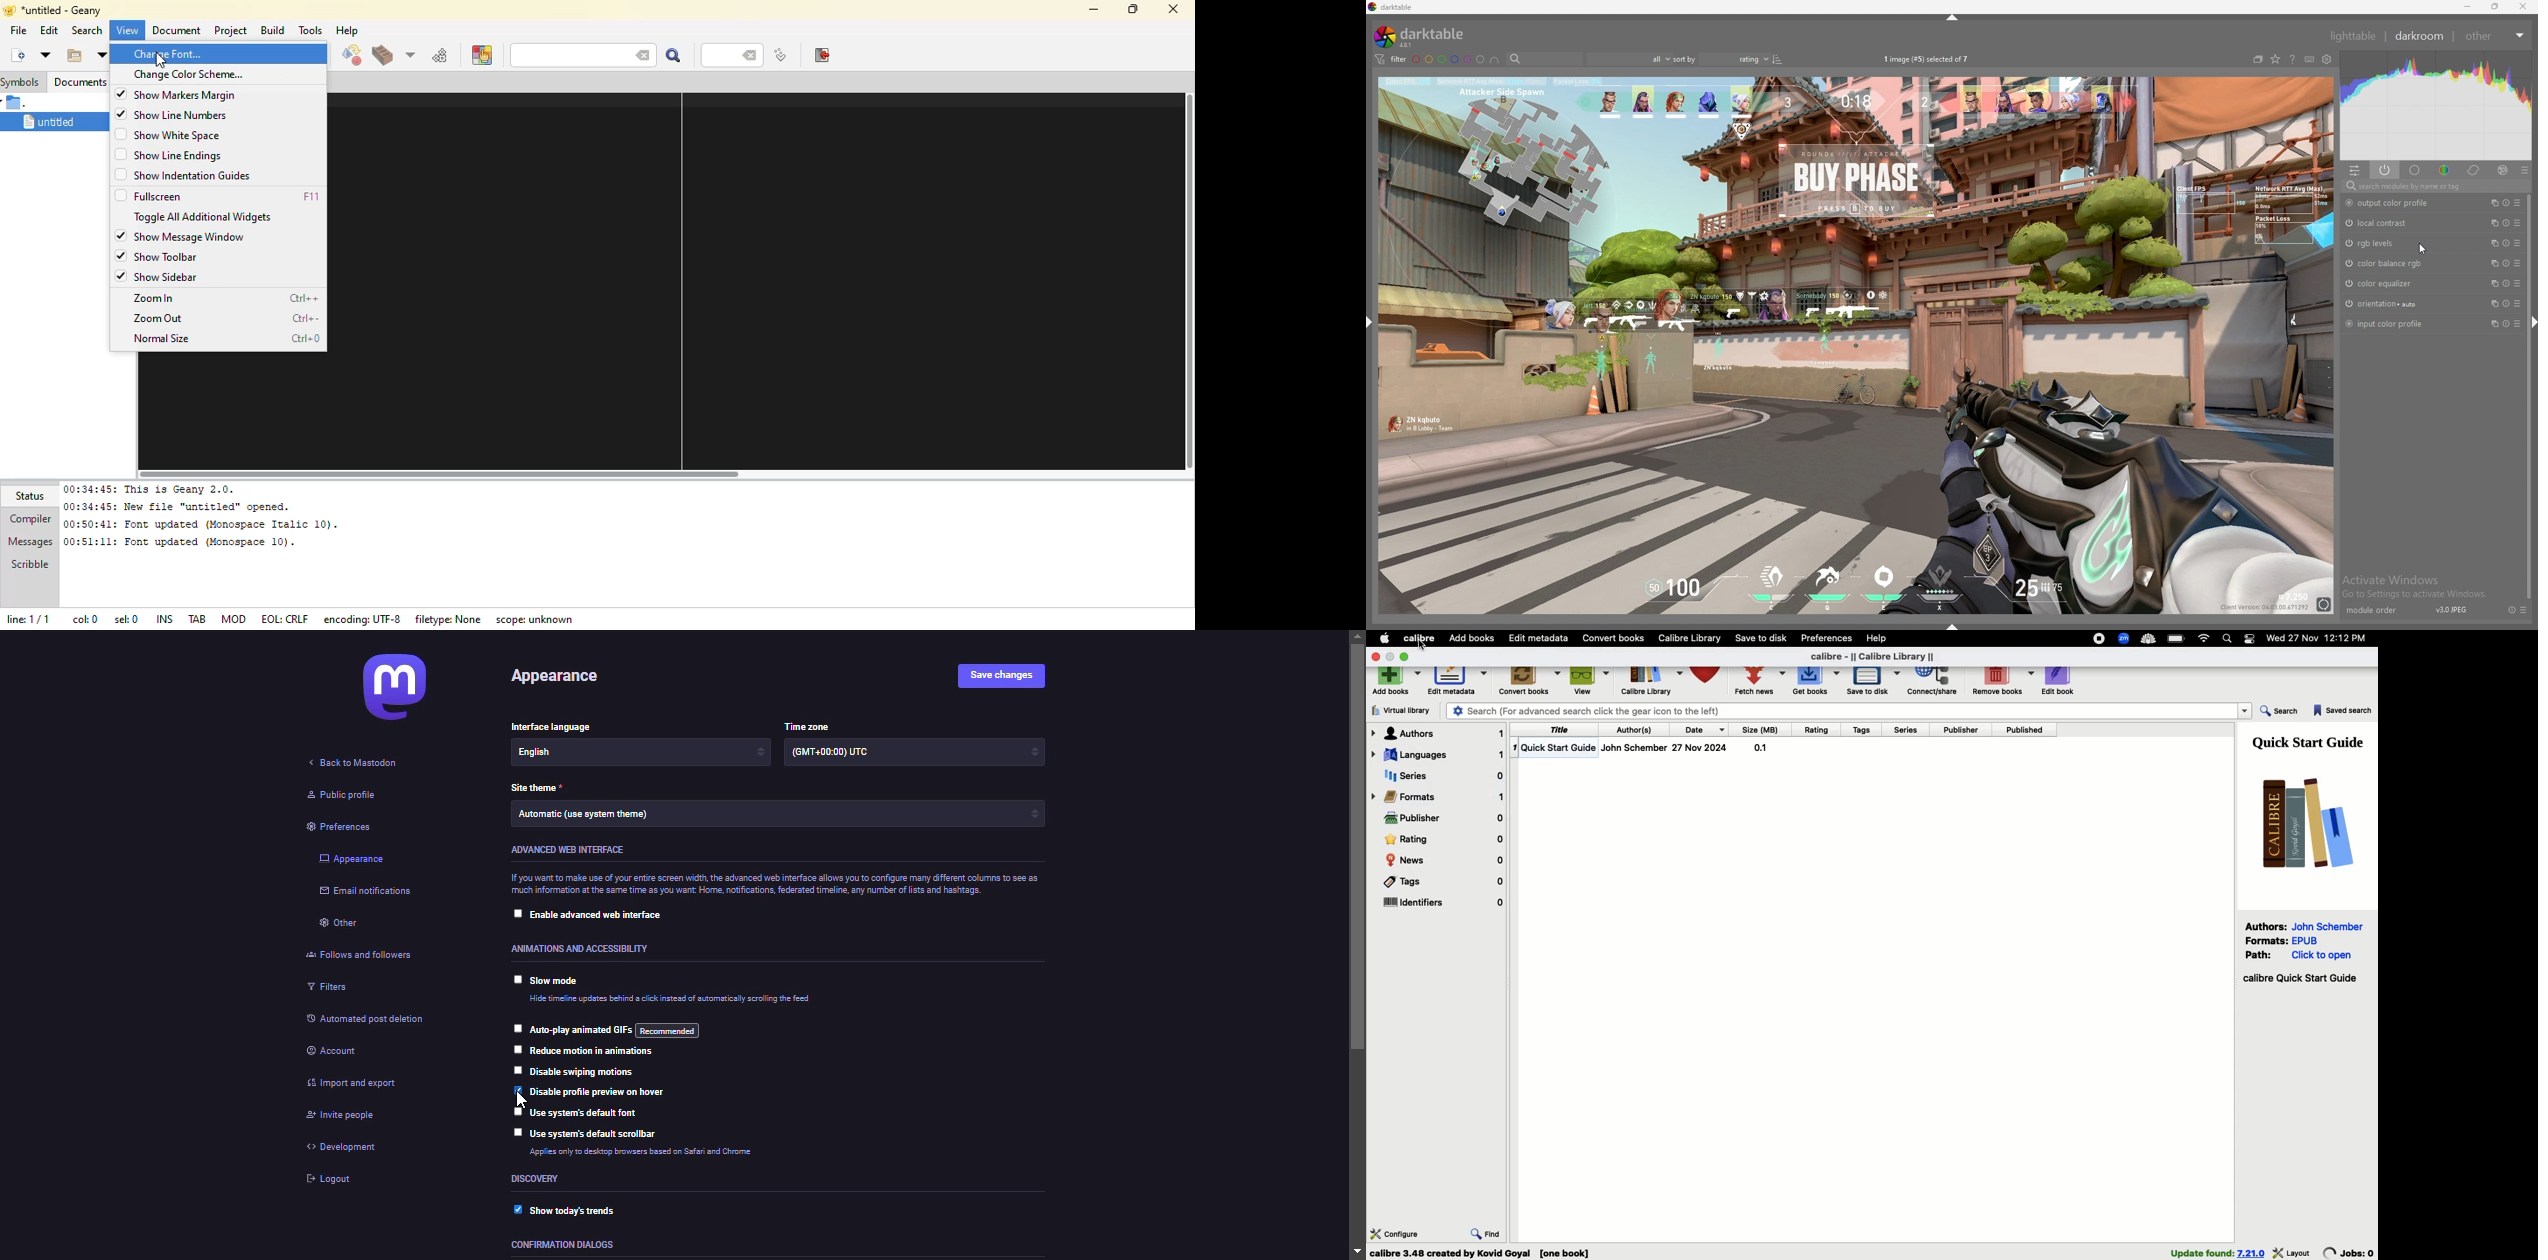 This screenshot has height=1260, width=2548. What do you see at coordinates (2491, 203) in the screenshot?
I see `multiple instances action` at bounding box center [2491, 203].